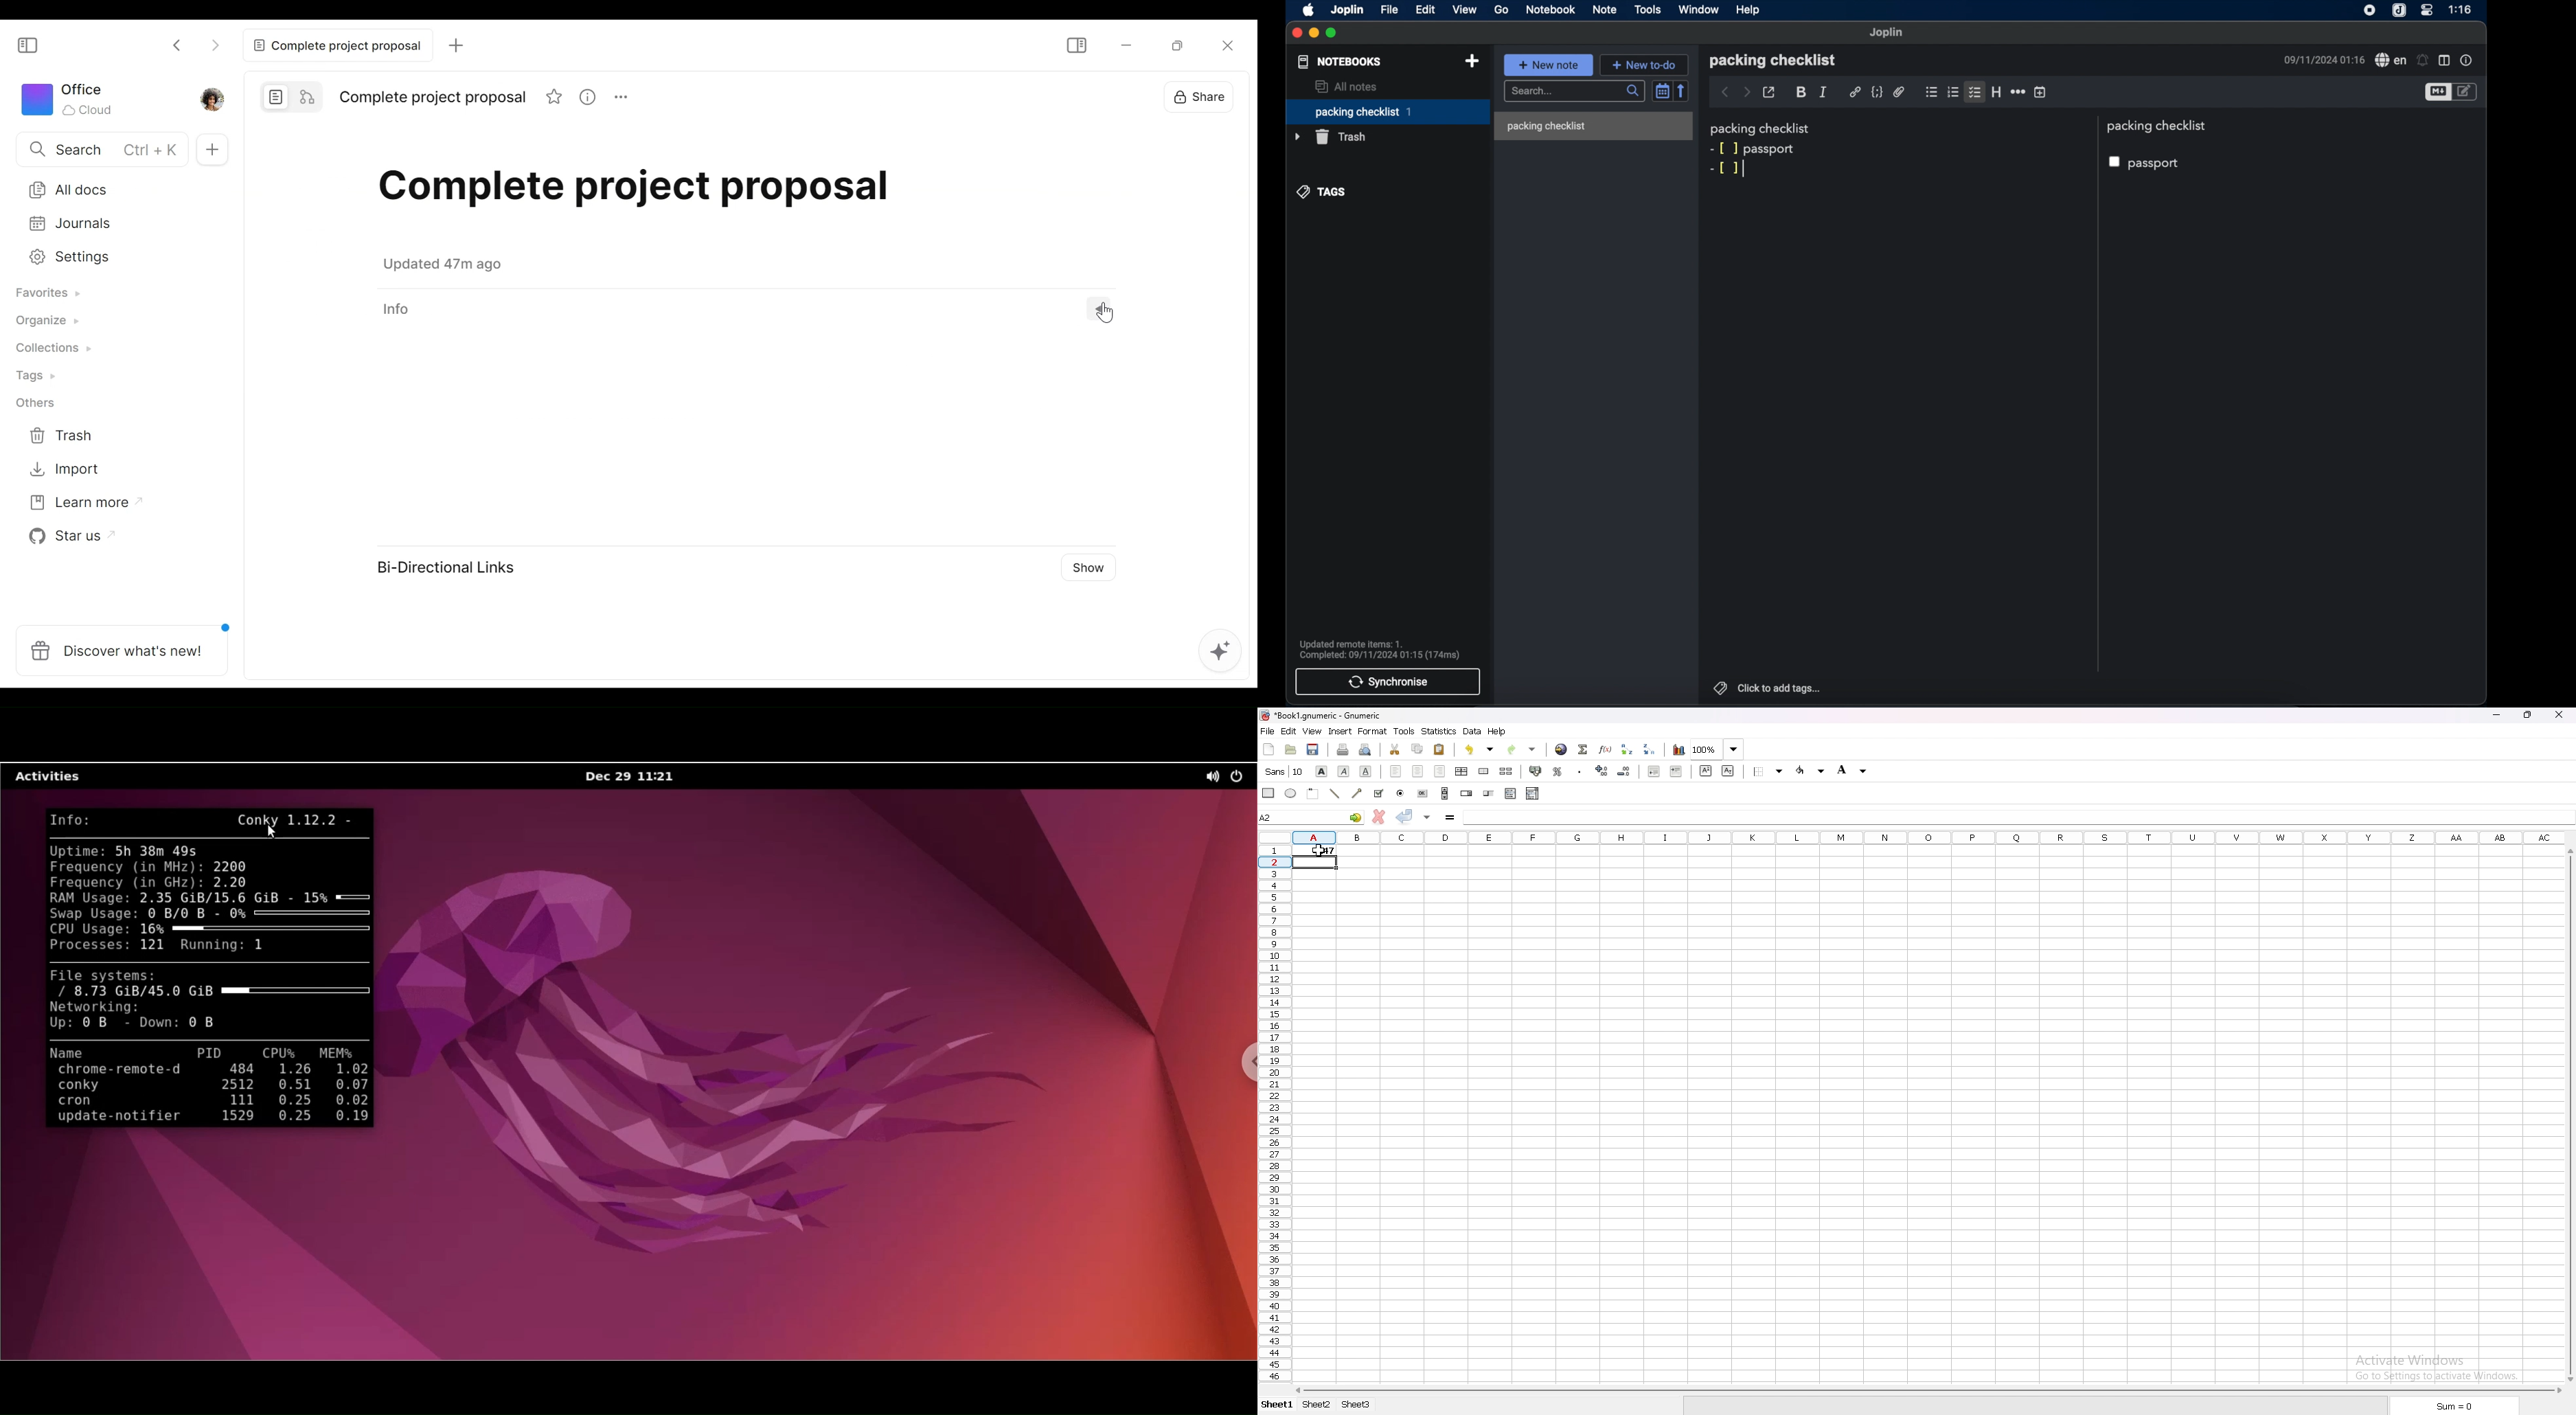 Image resolution: width=2576 pixels, height=1428 pixels. What do you see at coordinates (1472, 61) in the screenshot?
I see `new notebook` at bounding box center [1472, 61].